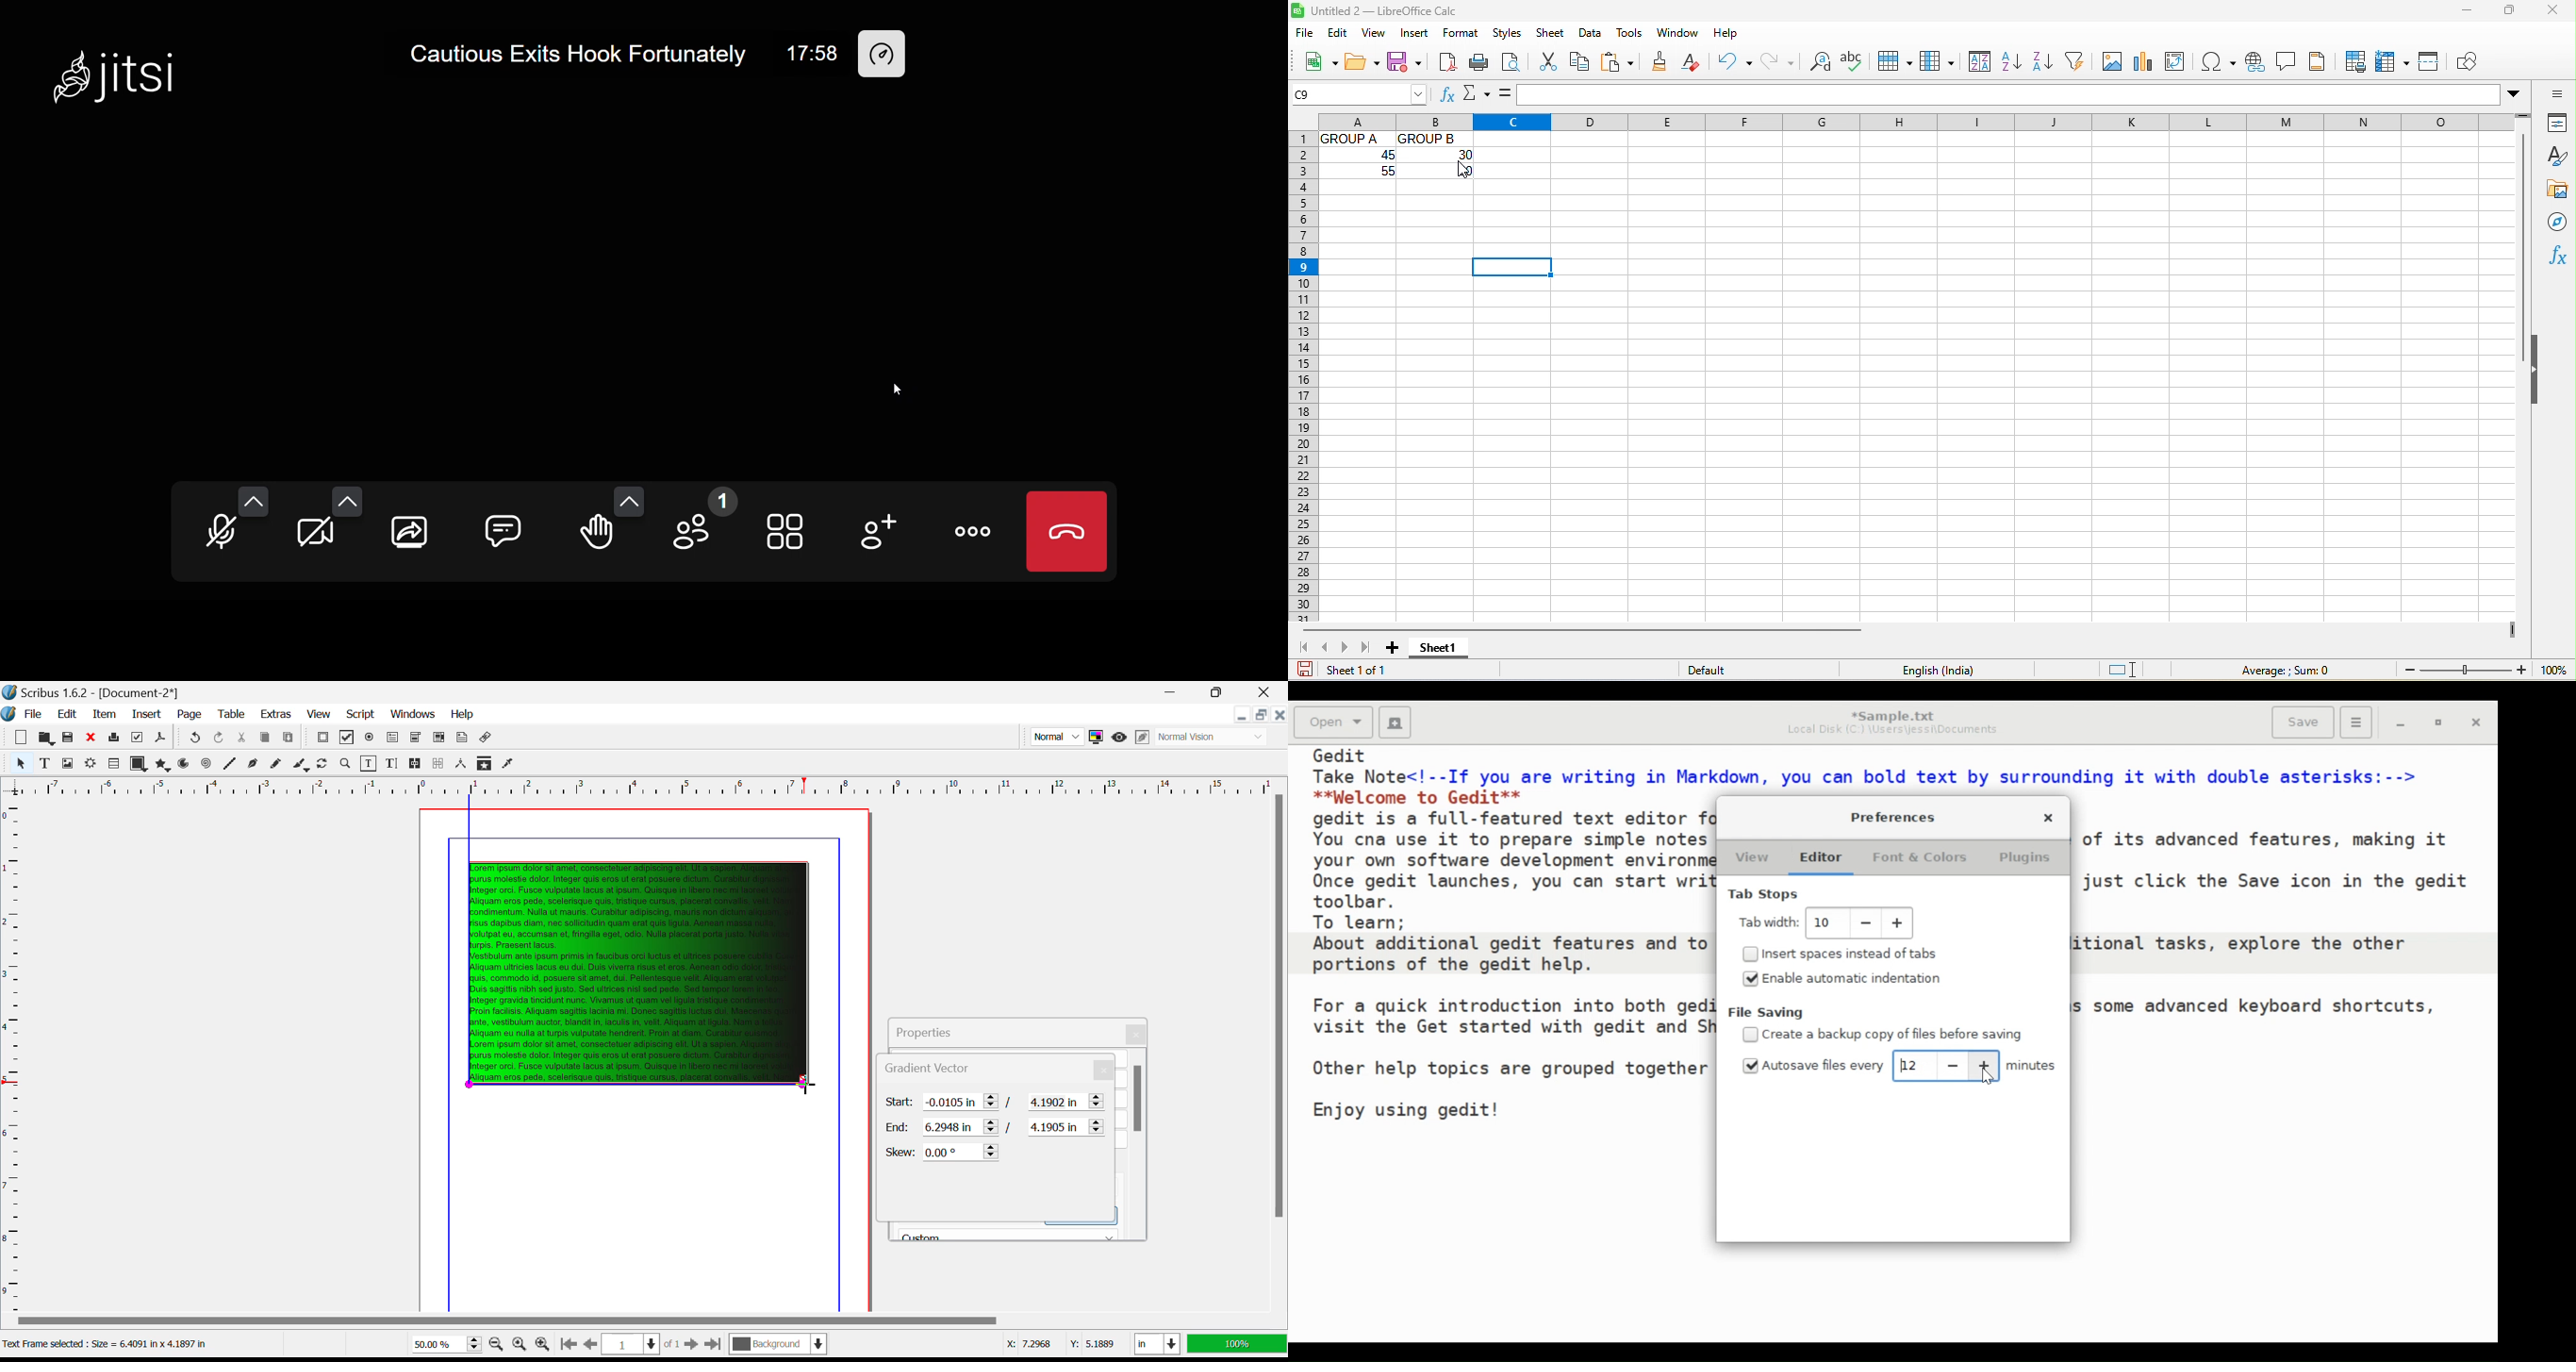 This screenshot has height=1372, width=2576. Describe the element at coordinates (1739, 61) in the screenshot. I see `undo` at that location.